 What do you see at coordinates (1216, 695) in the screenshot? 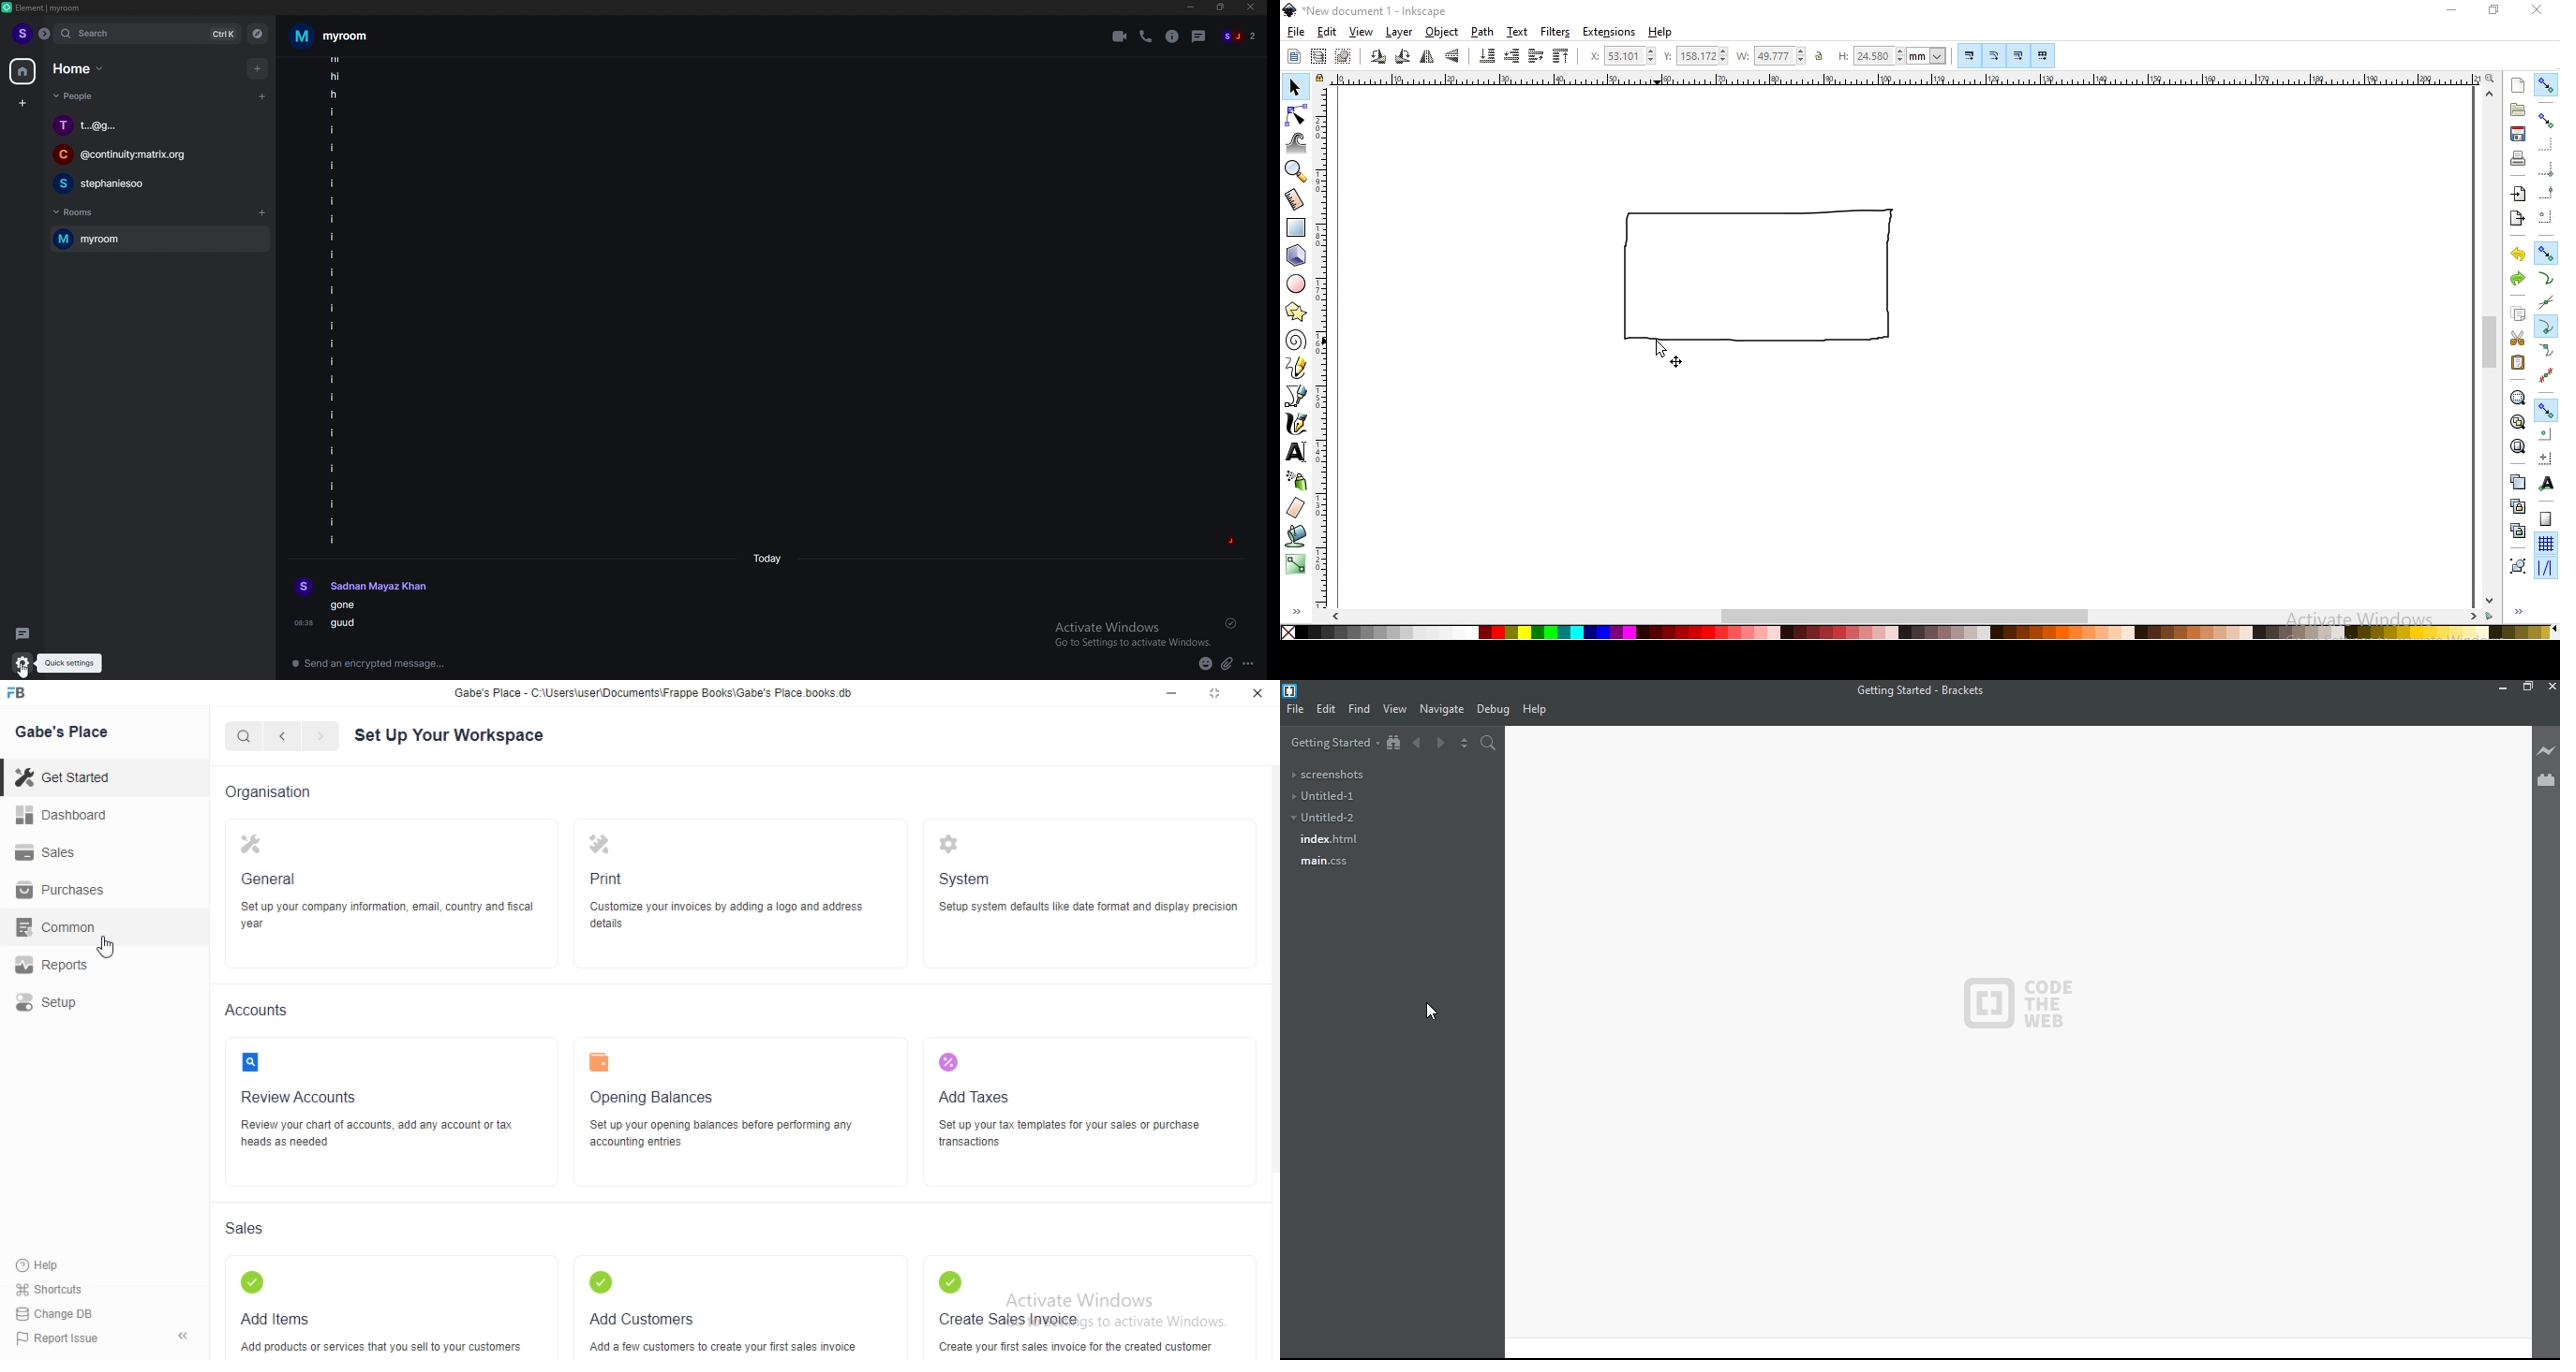
I see `restore down` at bounding box center [1216, 695].